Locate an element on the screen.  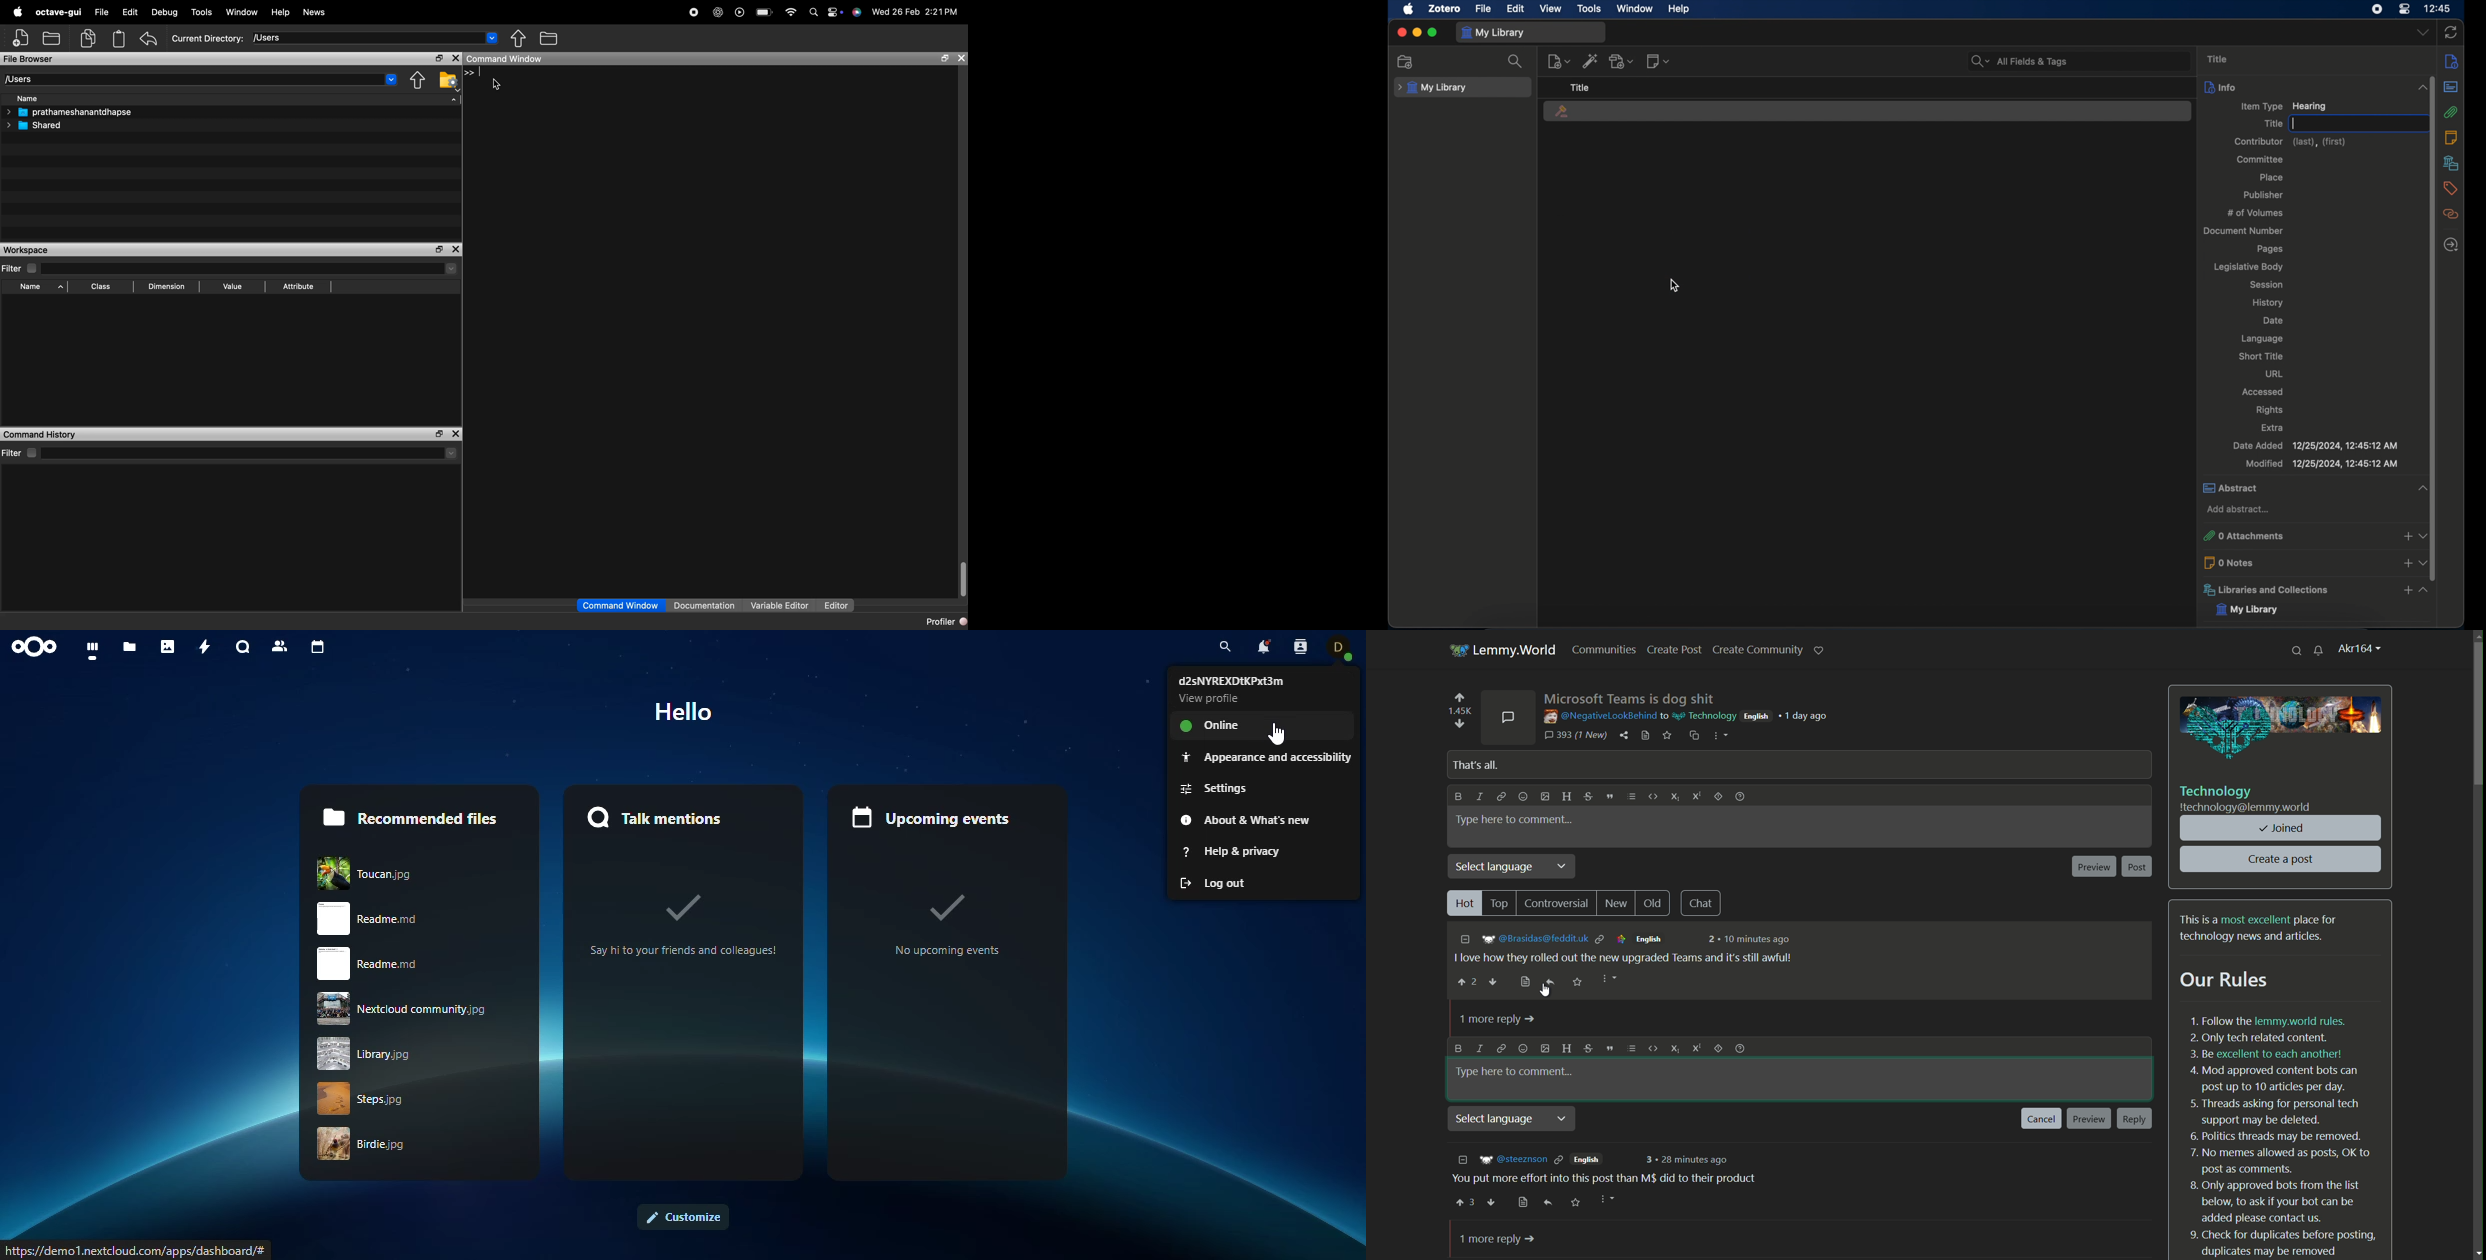
comments is located at coordinates (1508, 716).